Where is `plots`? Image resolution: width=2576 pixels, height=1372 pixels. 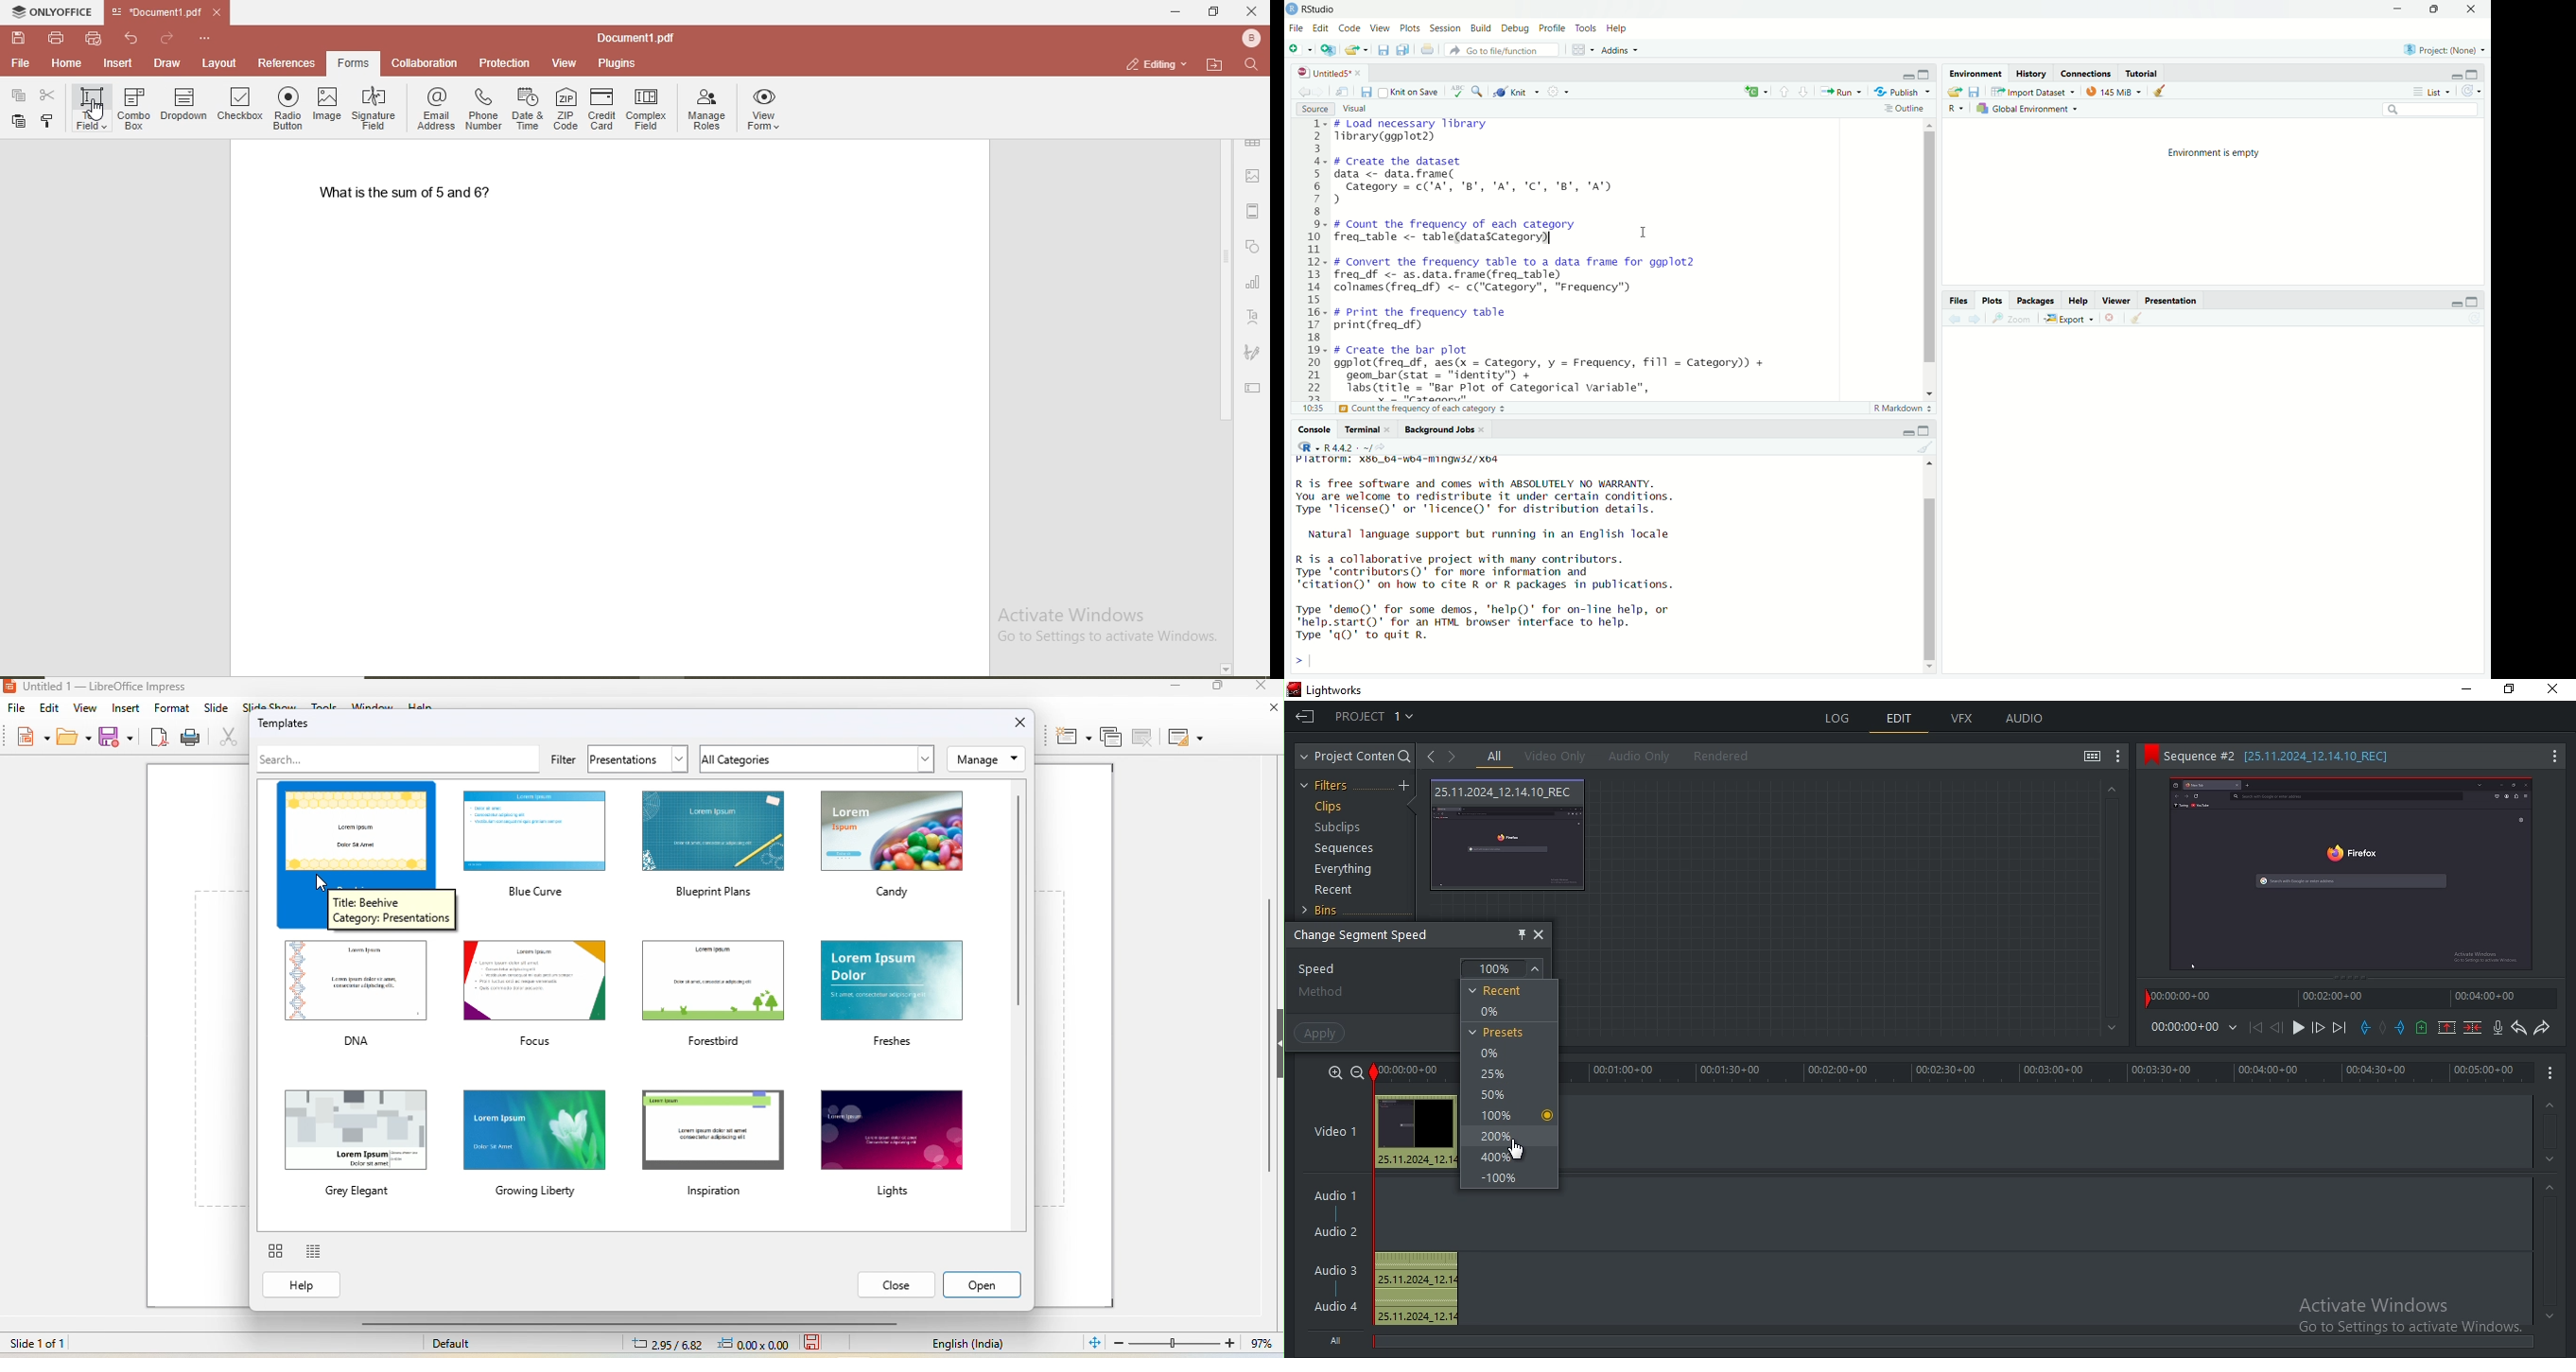 plots is located at coordinates (1993, 300).